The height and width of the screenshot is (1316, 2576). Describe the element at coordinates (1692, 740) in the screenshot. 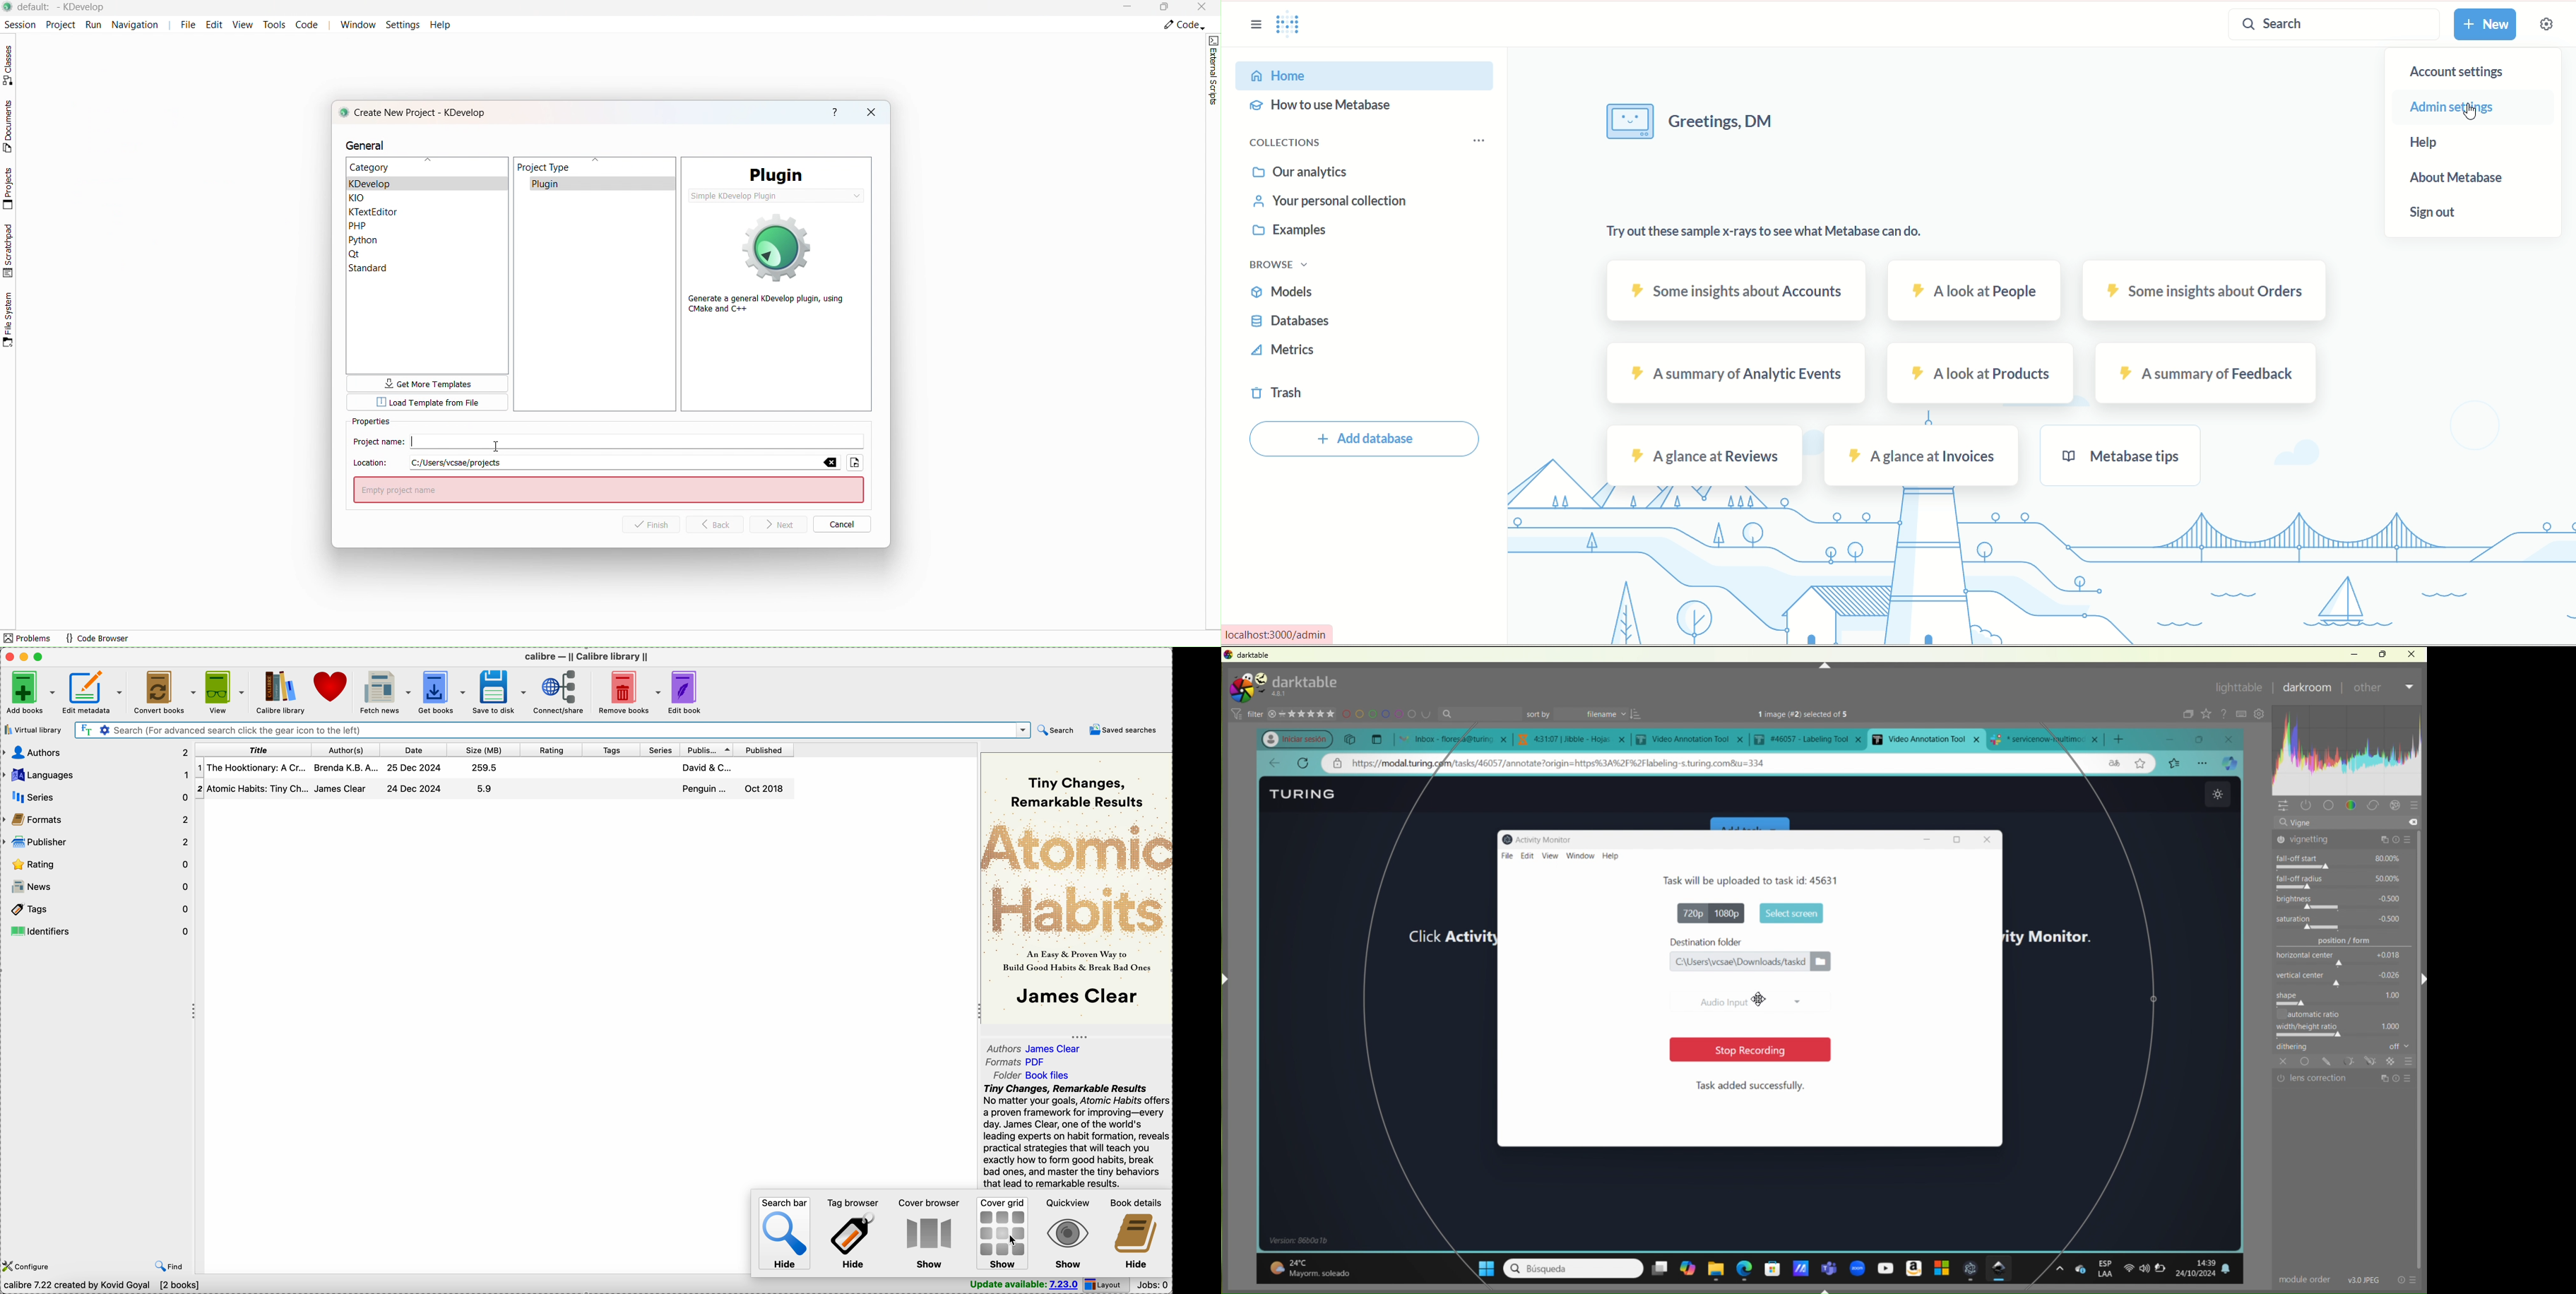

I see `tab` at that location.